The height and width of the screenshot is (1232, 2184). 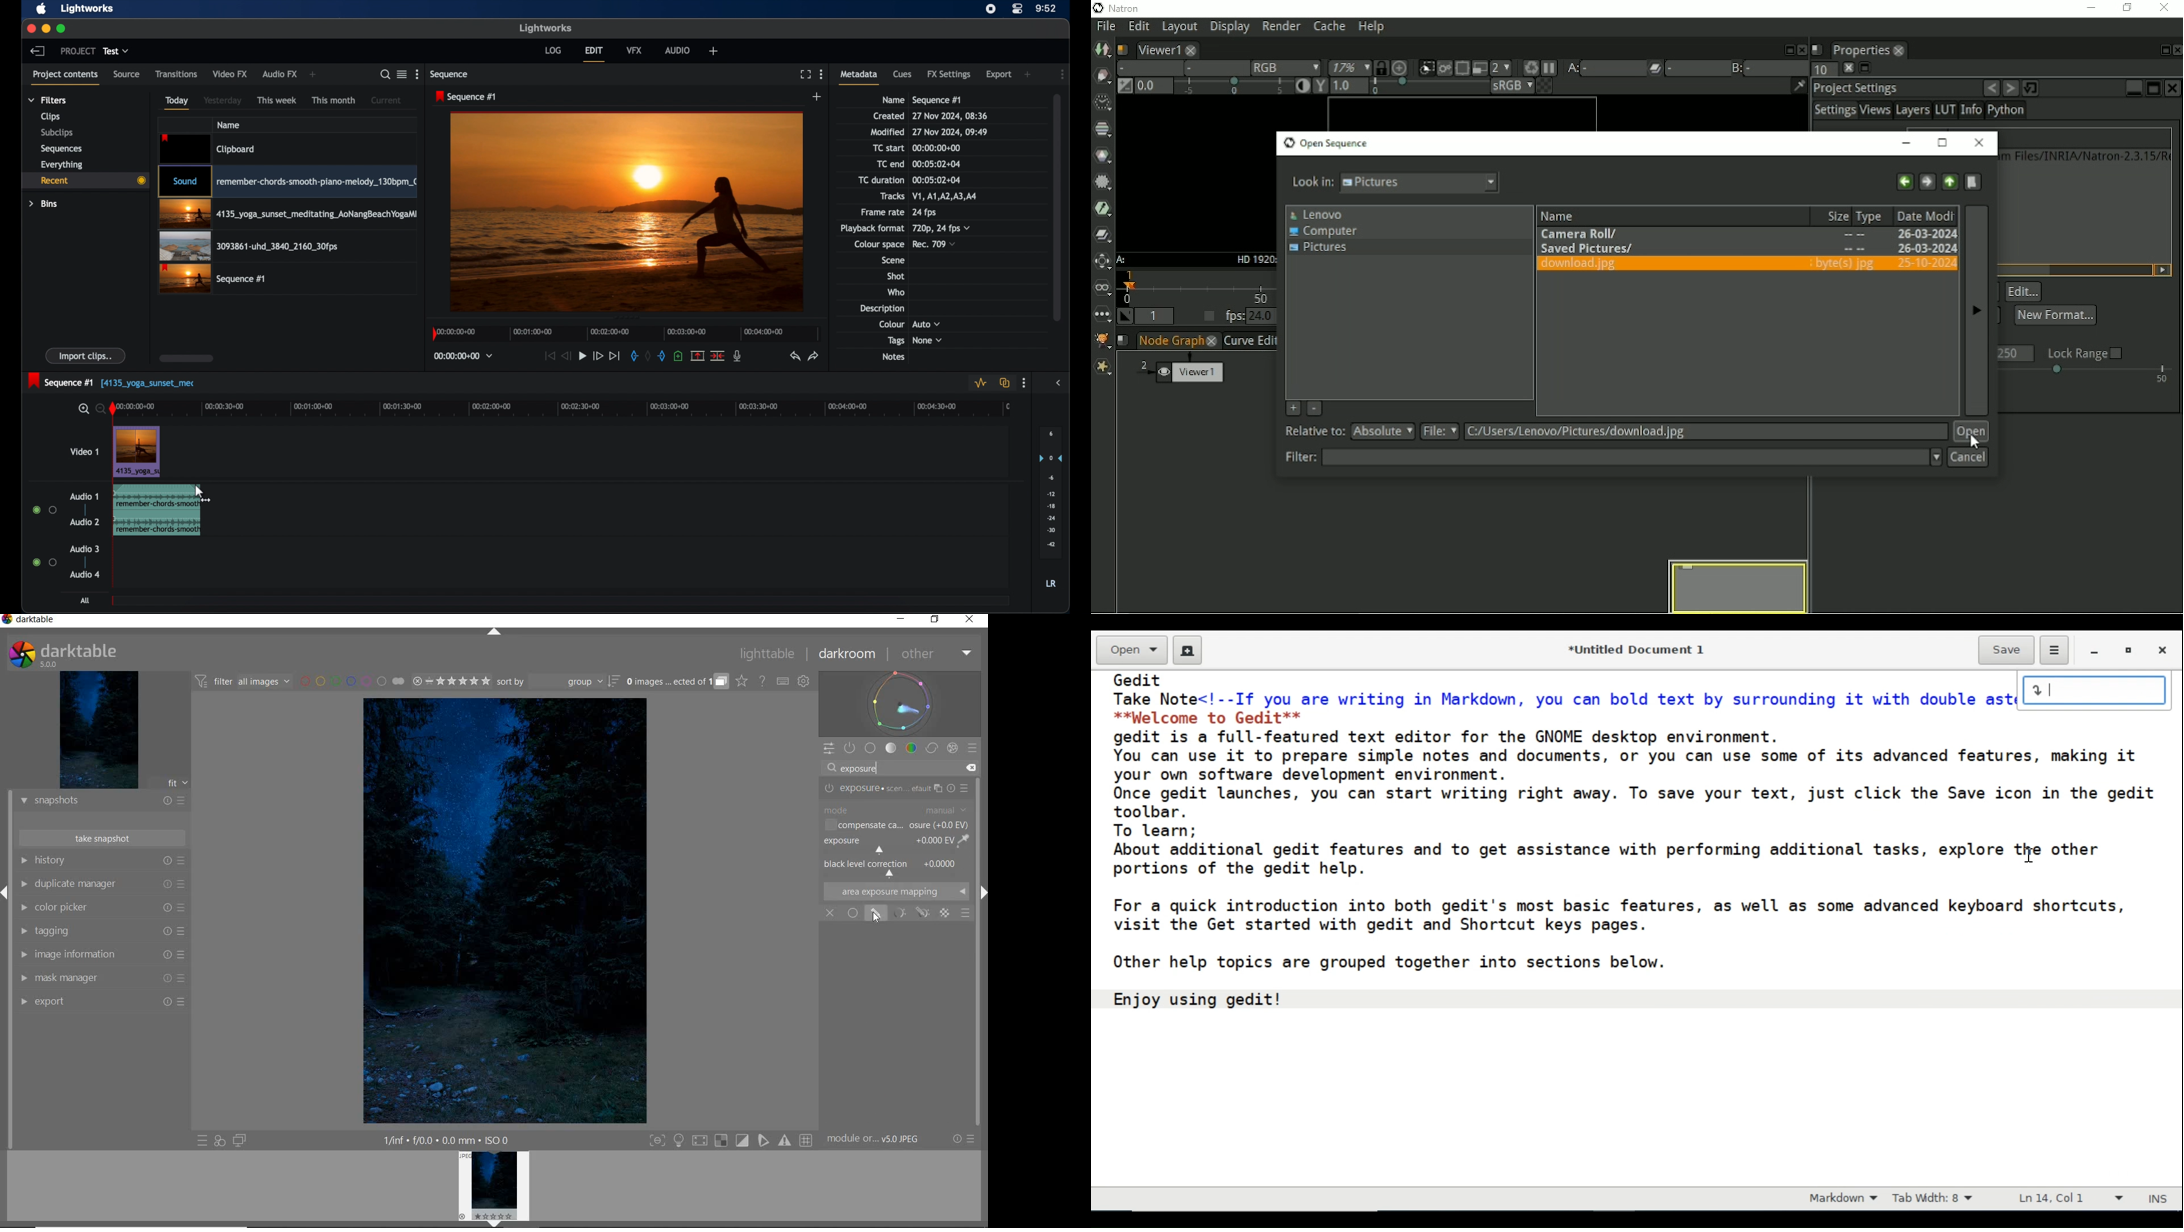 What do you see at coordinates (203, 1141) in the screenshot?
I see `QUICK ACCESS TO PRESET` at bounding box center [203, 1141].